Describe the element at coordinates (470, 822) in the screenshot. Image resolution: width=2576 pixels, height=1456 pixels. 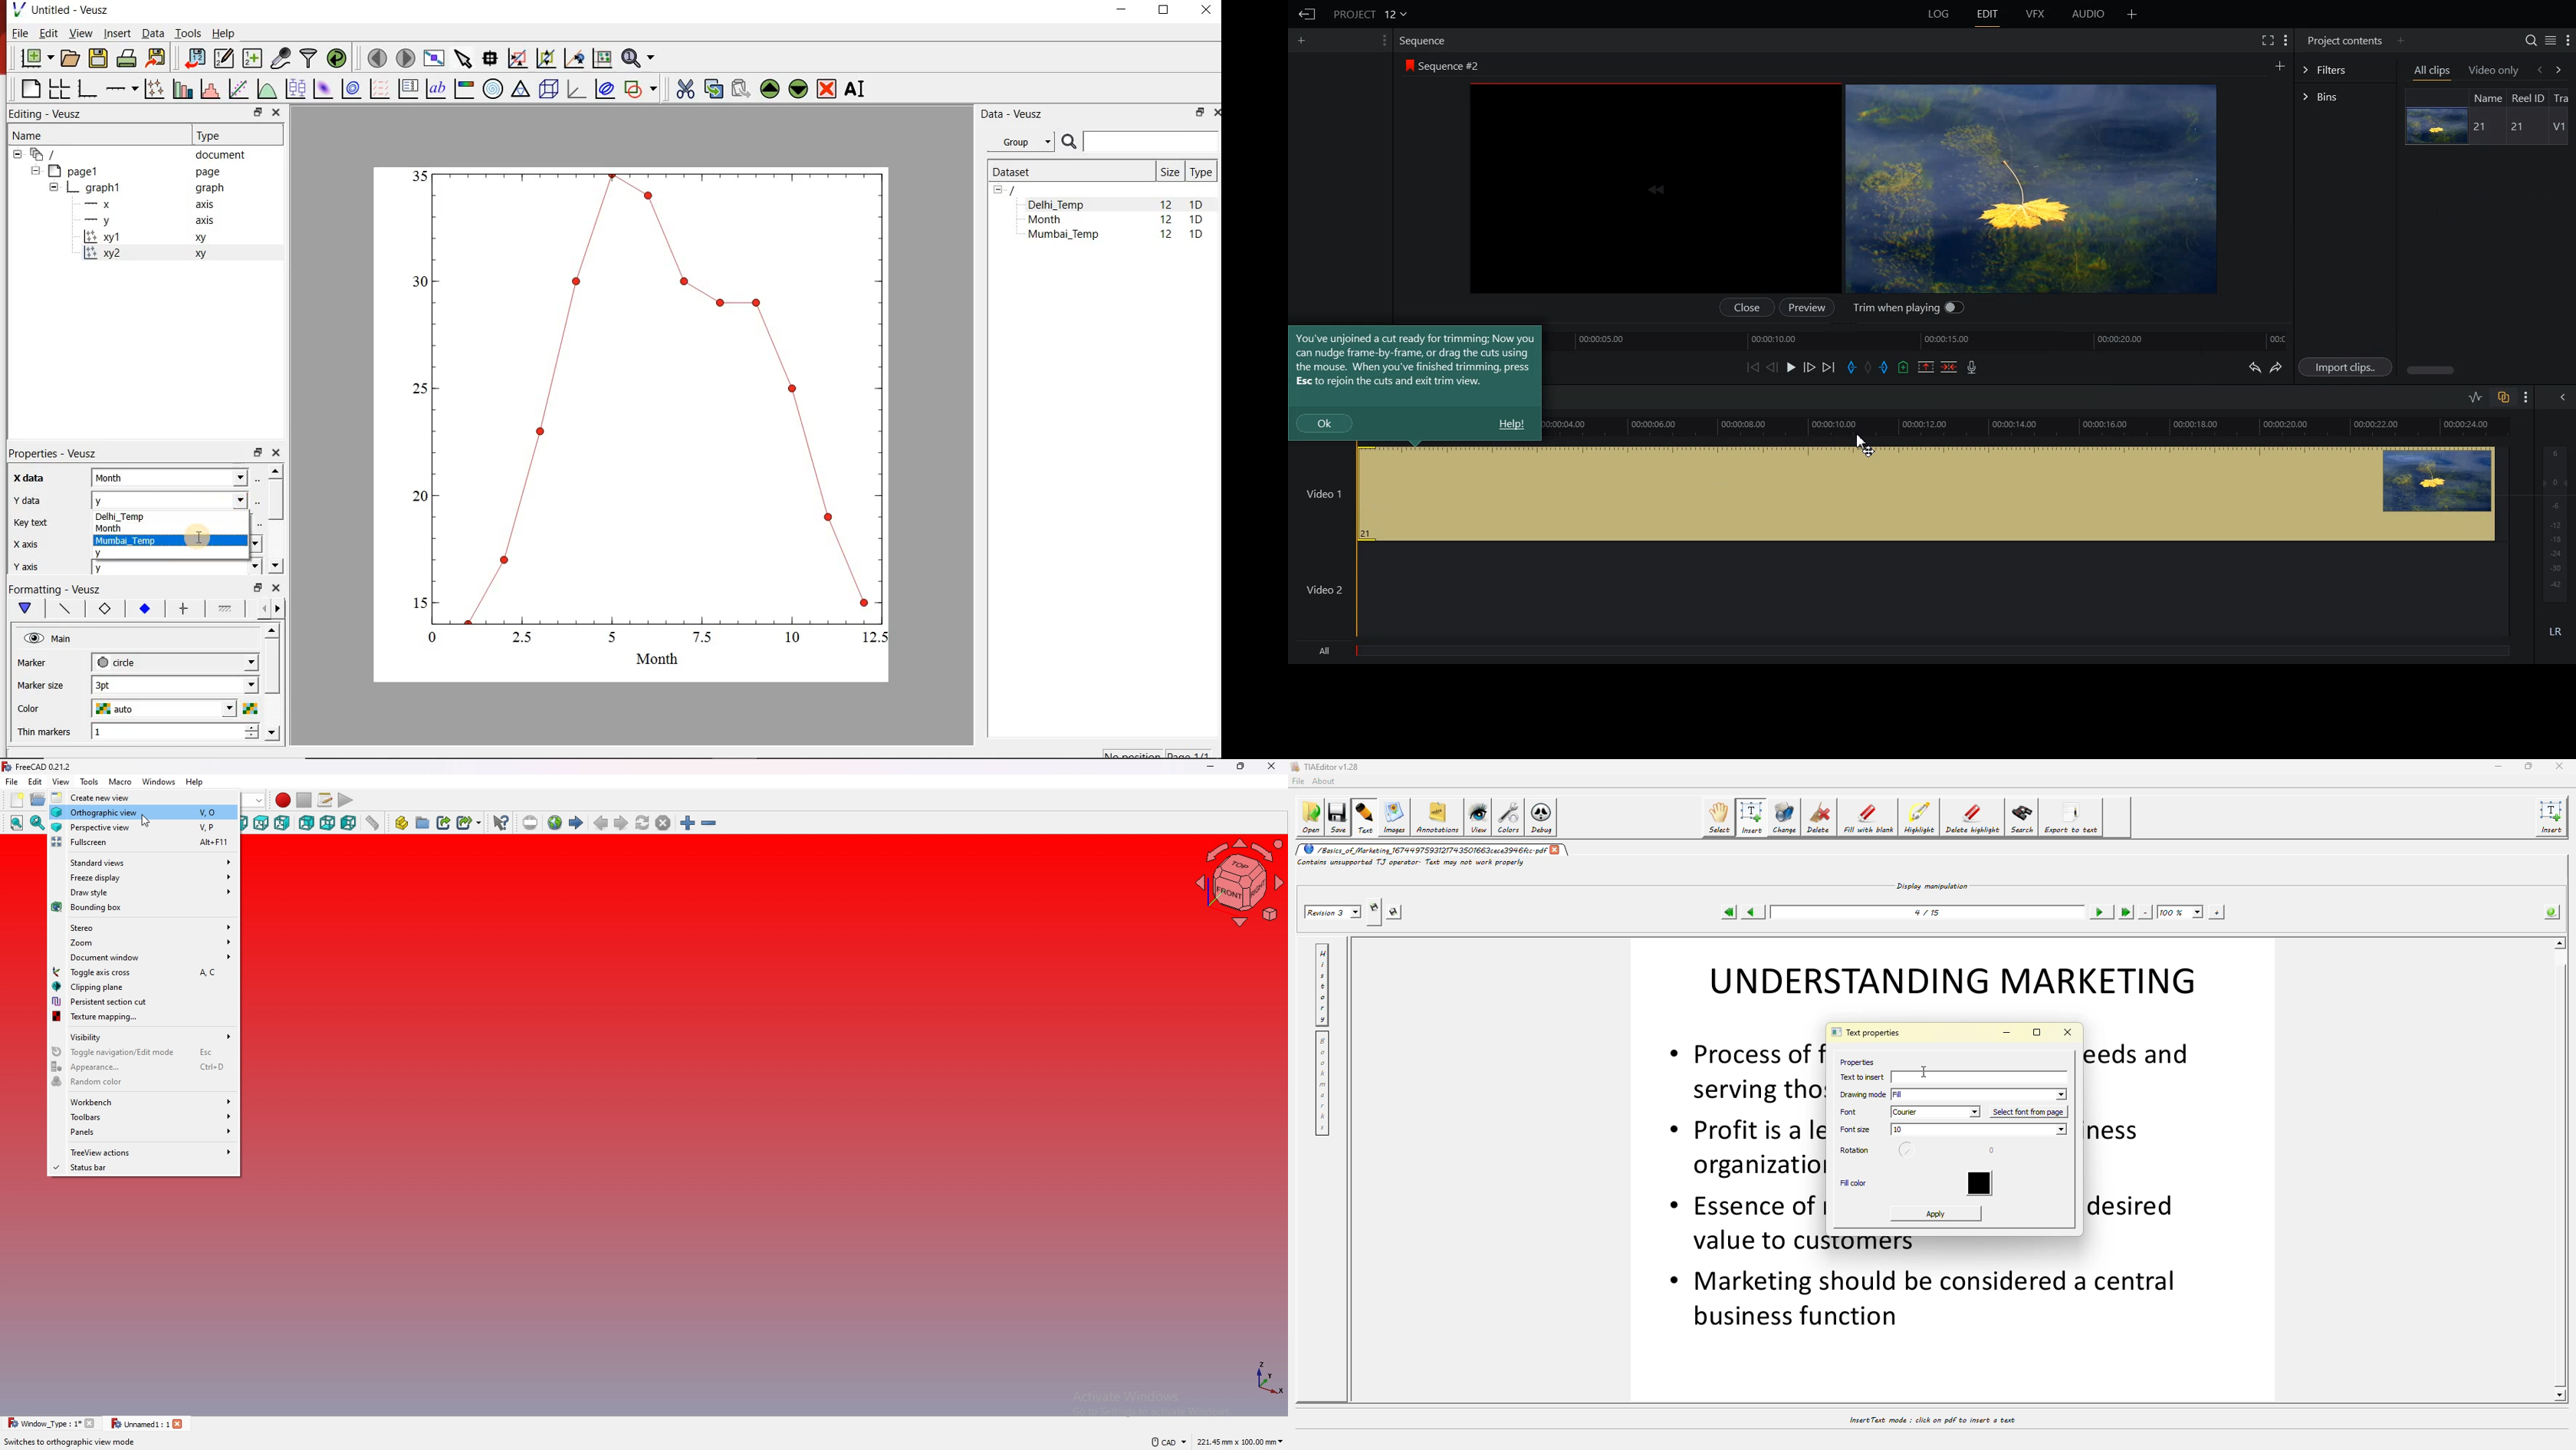
I see `create sub link` at that location.